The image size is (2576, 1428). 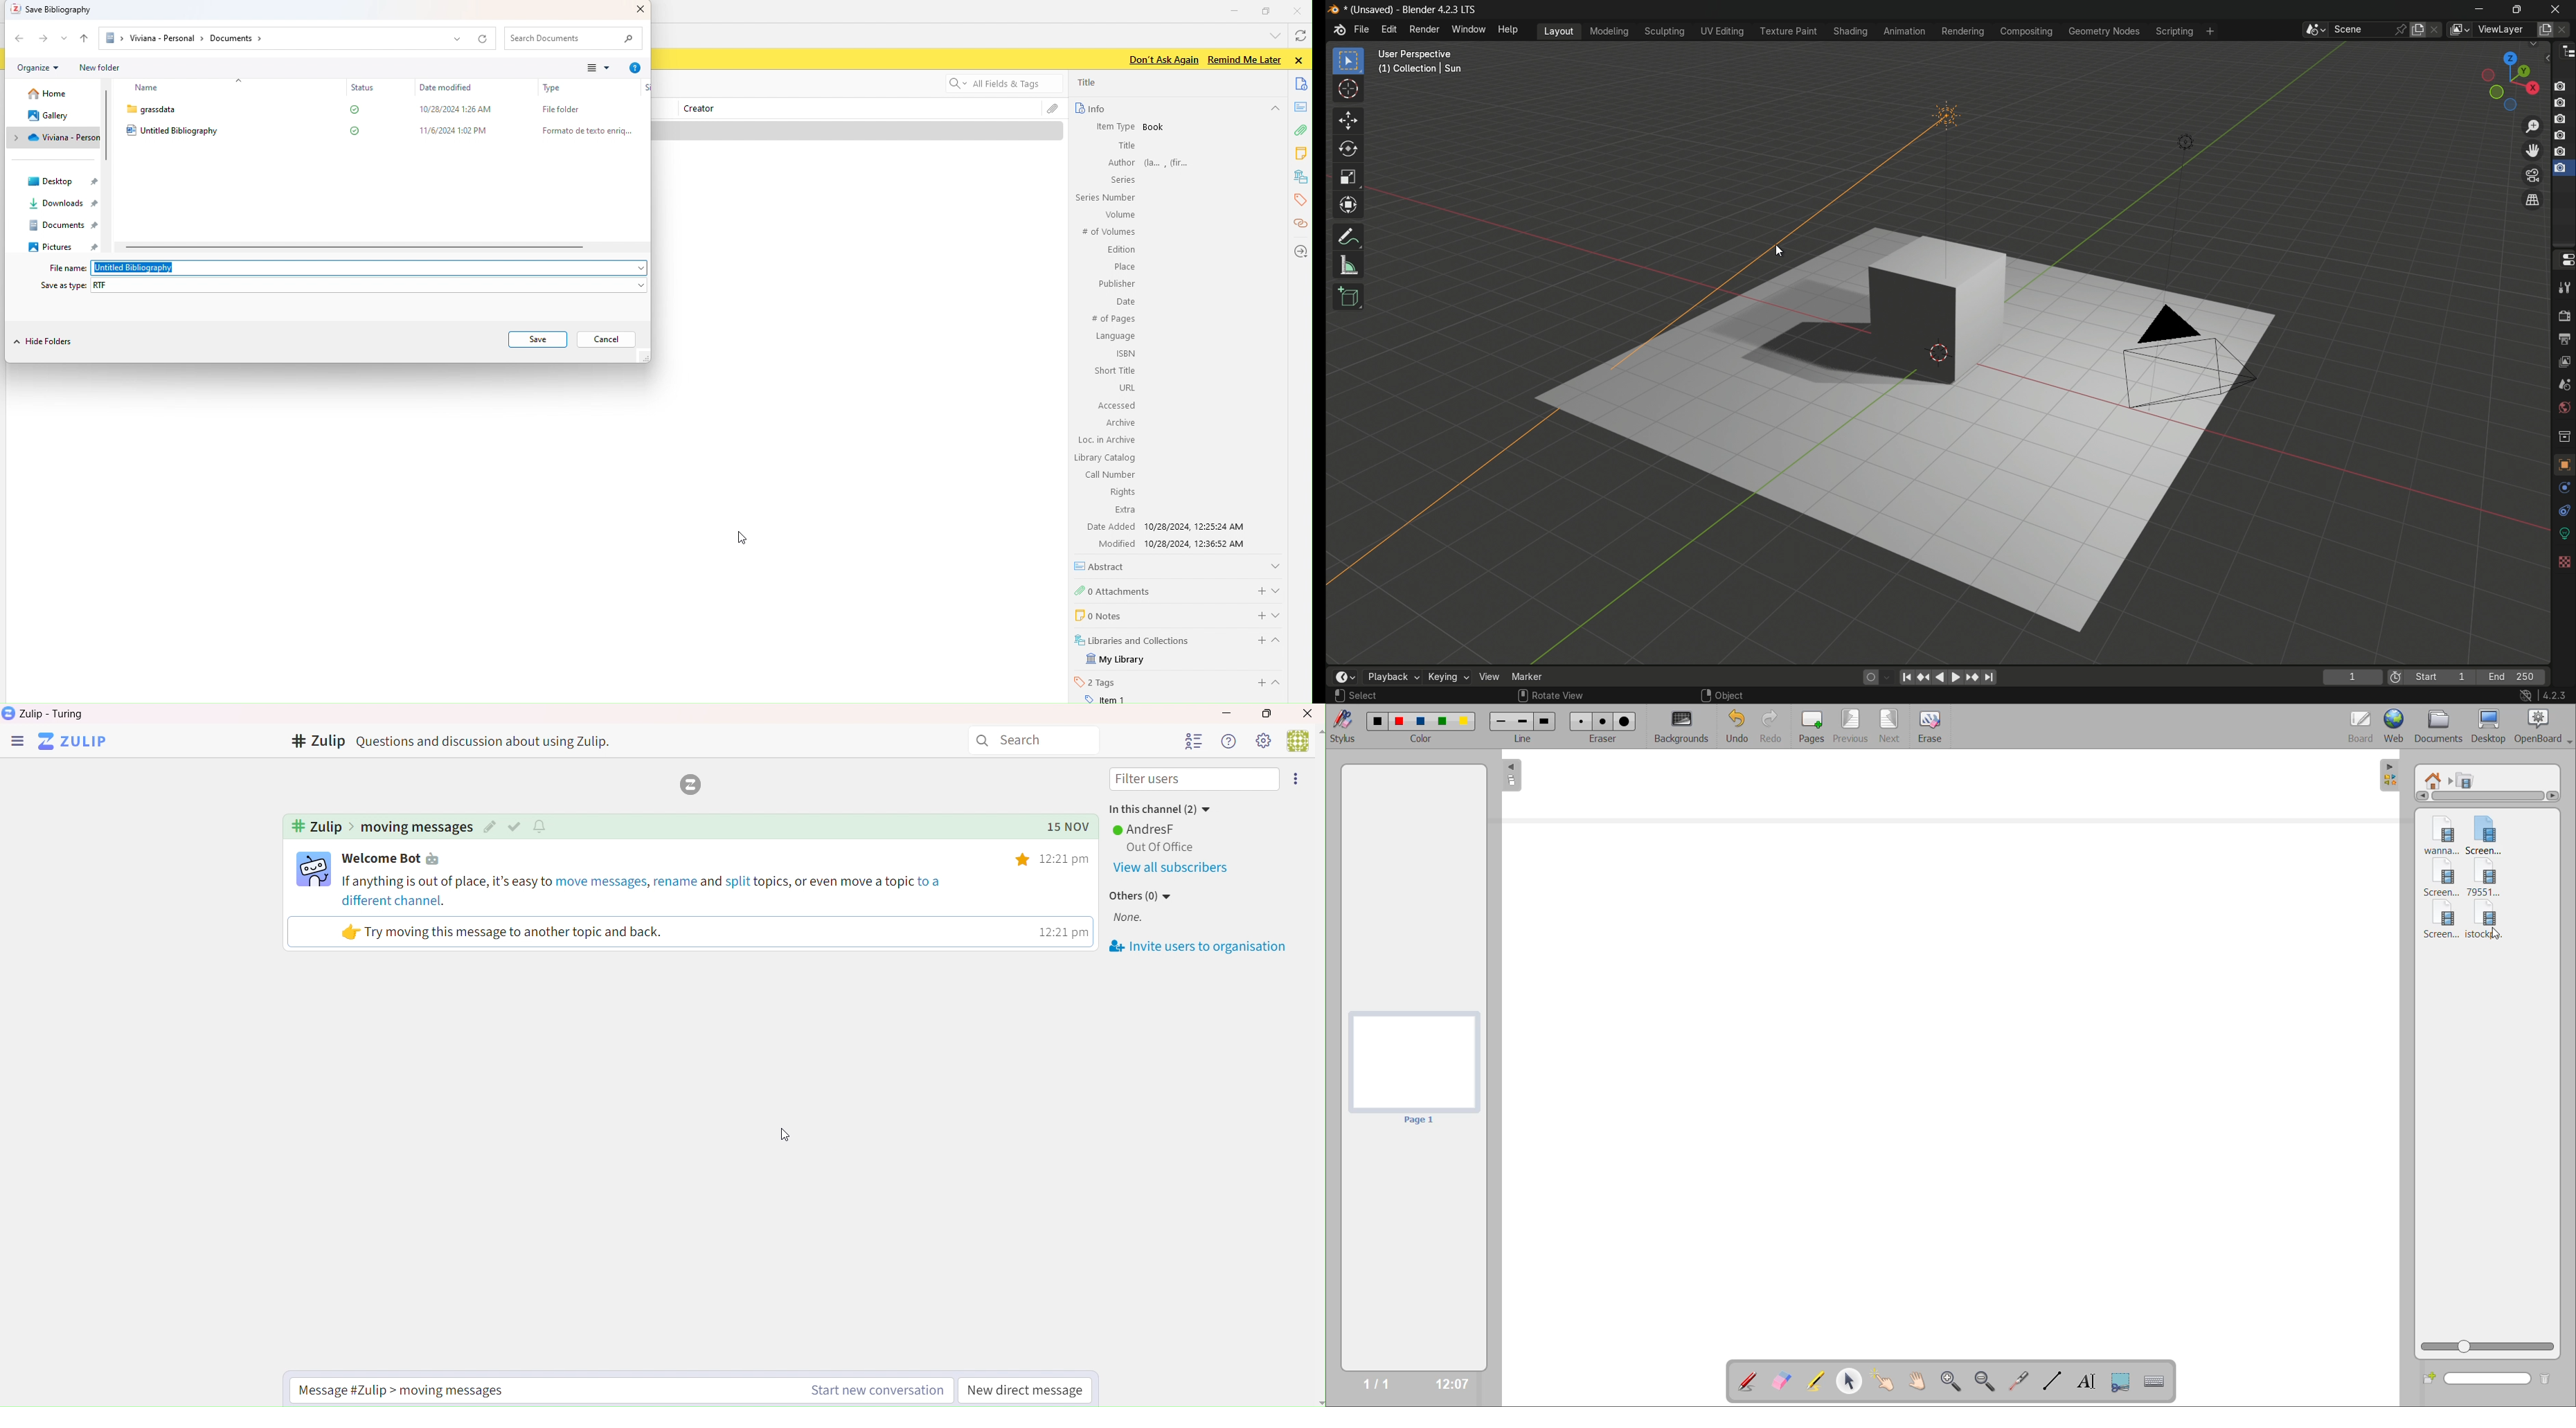 I want to click on Info, so click(x=1090, y=108).